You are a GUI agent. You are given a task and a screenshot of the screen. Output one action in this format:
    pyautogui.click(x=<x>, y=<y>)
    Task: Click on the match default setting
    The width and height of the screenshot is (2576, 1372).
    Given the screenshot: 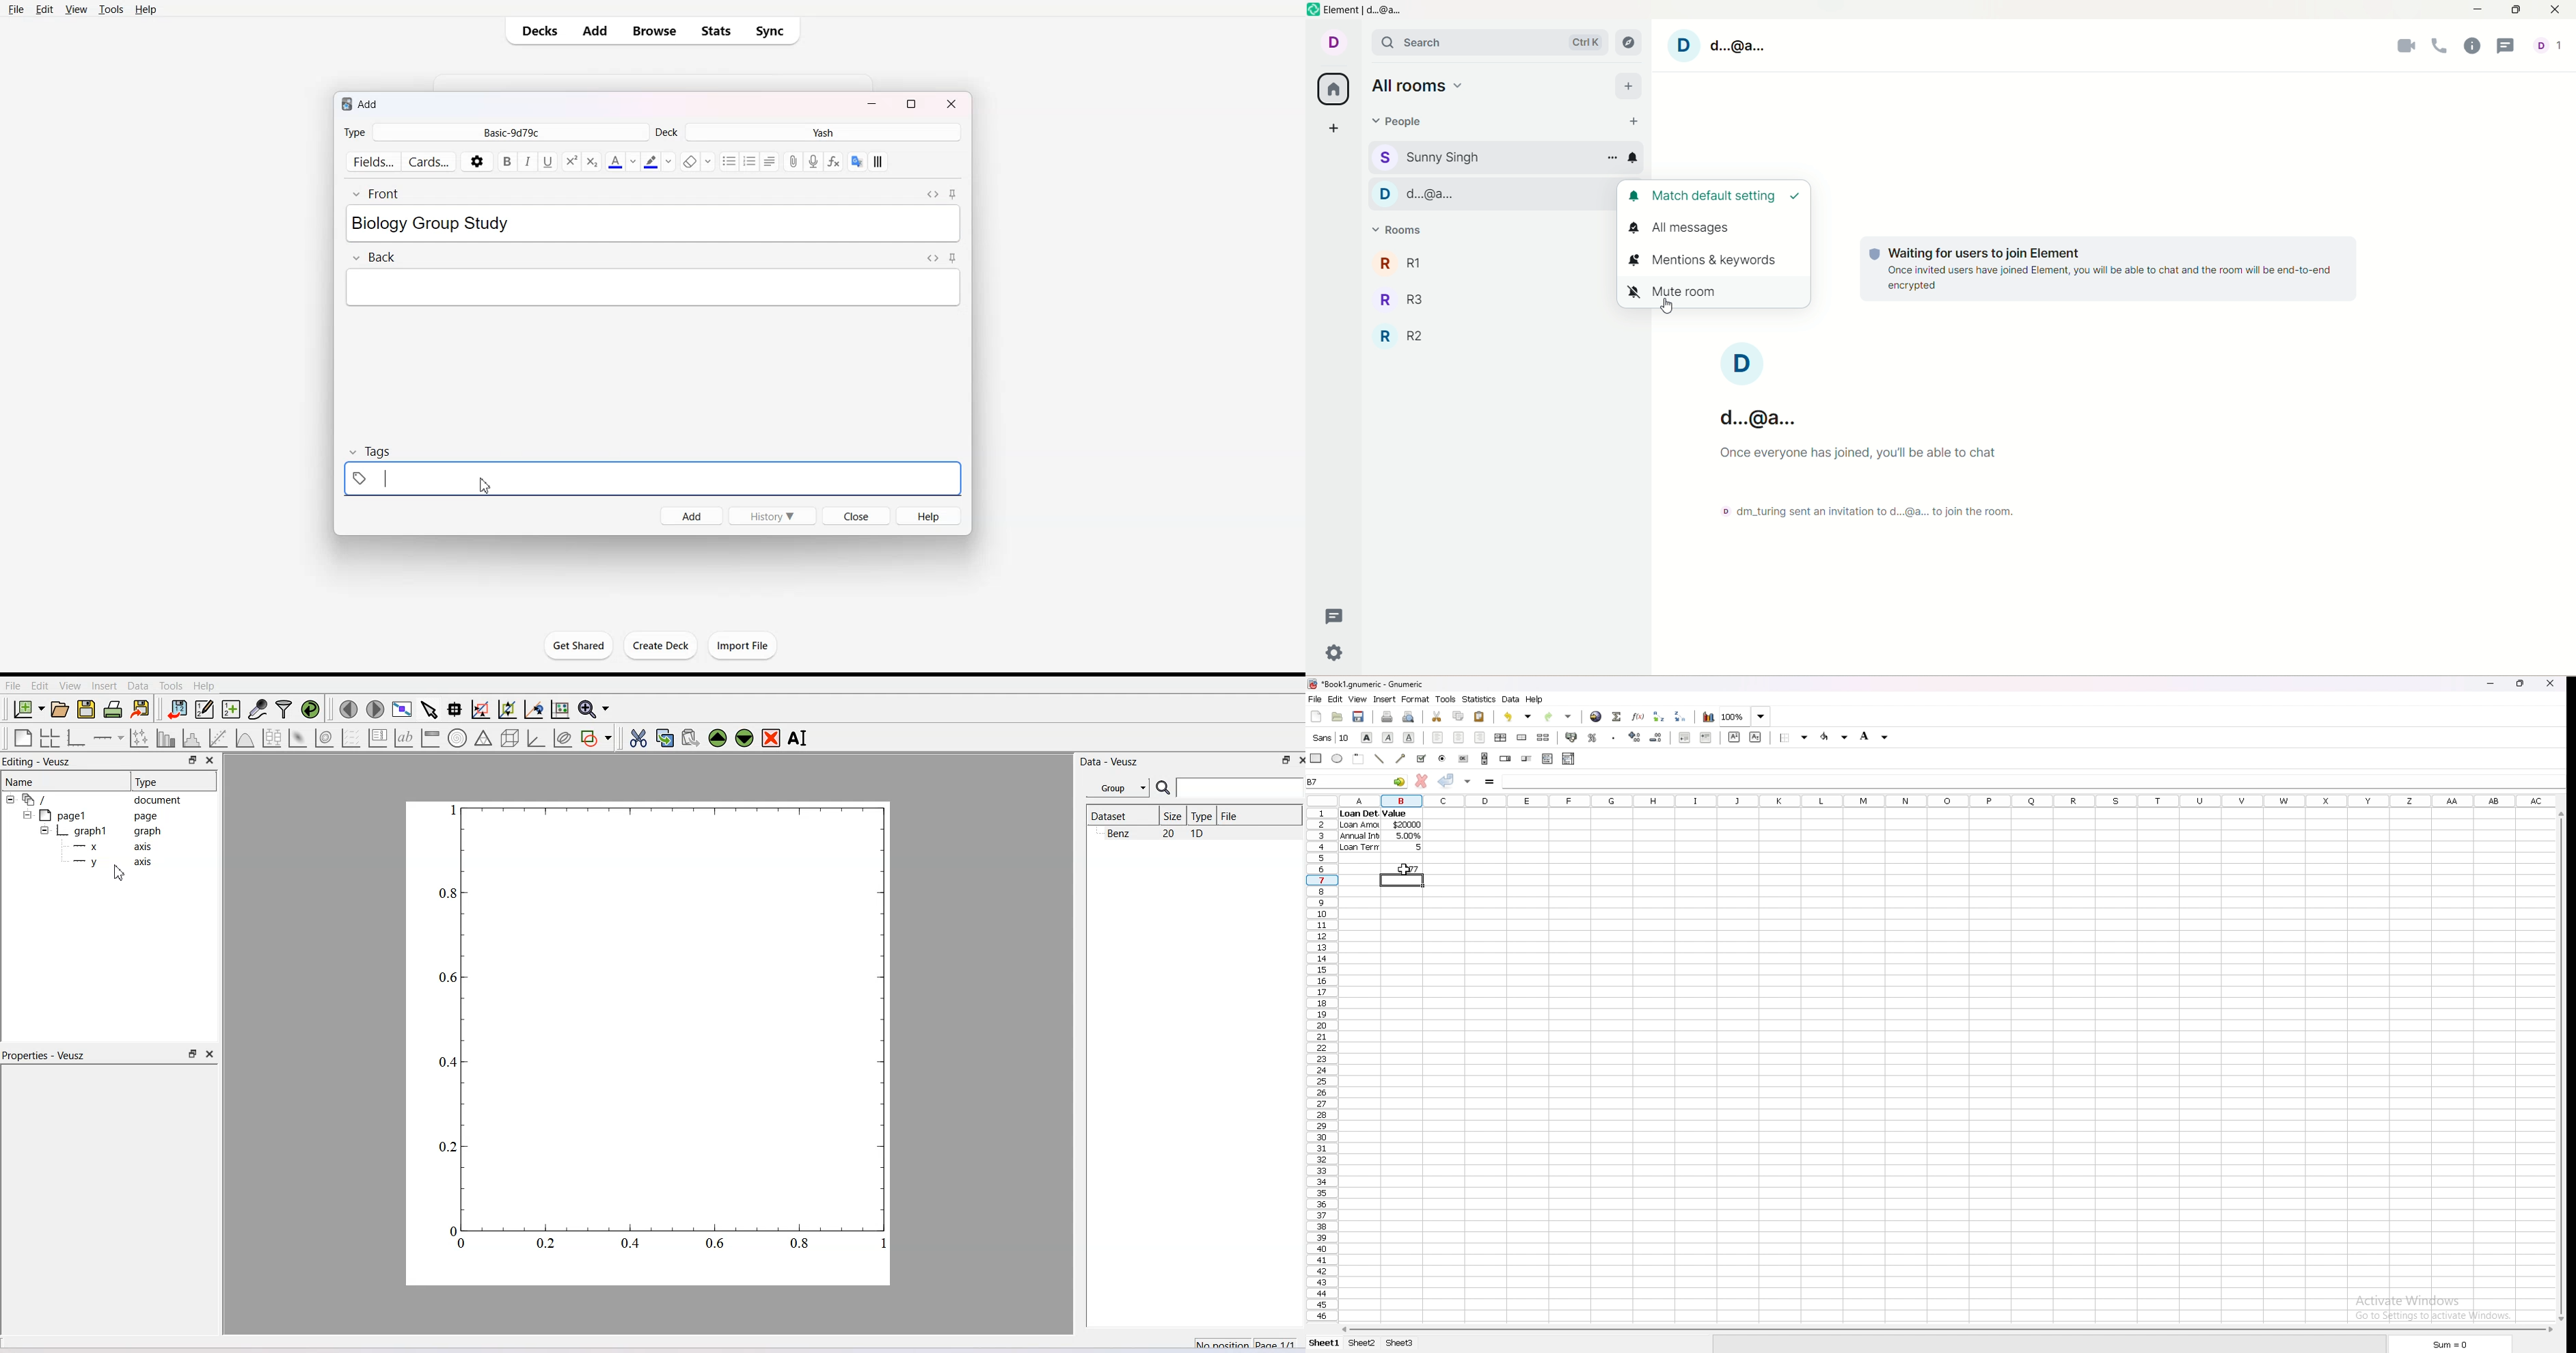 What is the action you would take?
    pyautogui.click(x=1716, y=198)
    